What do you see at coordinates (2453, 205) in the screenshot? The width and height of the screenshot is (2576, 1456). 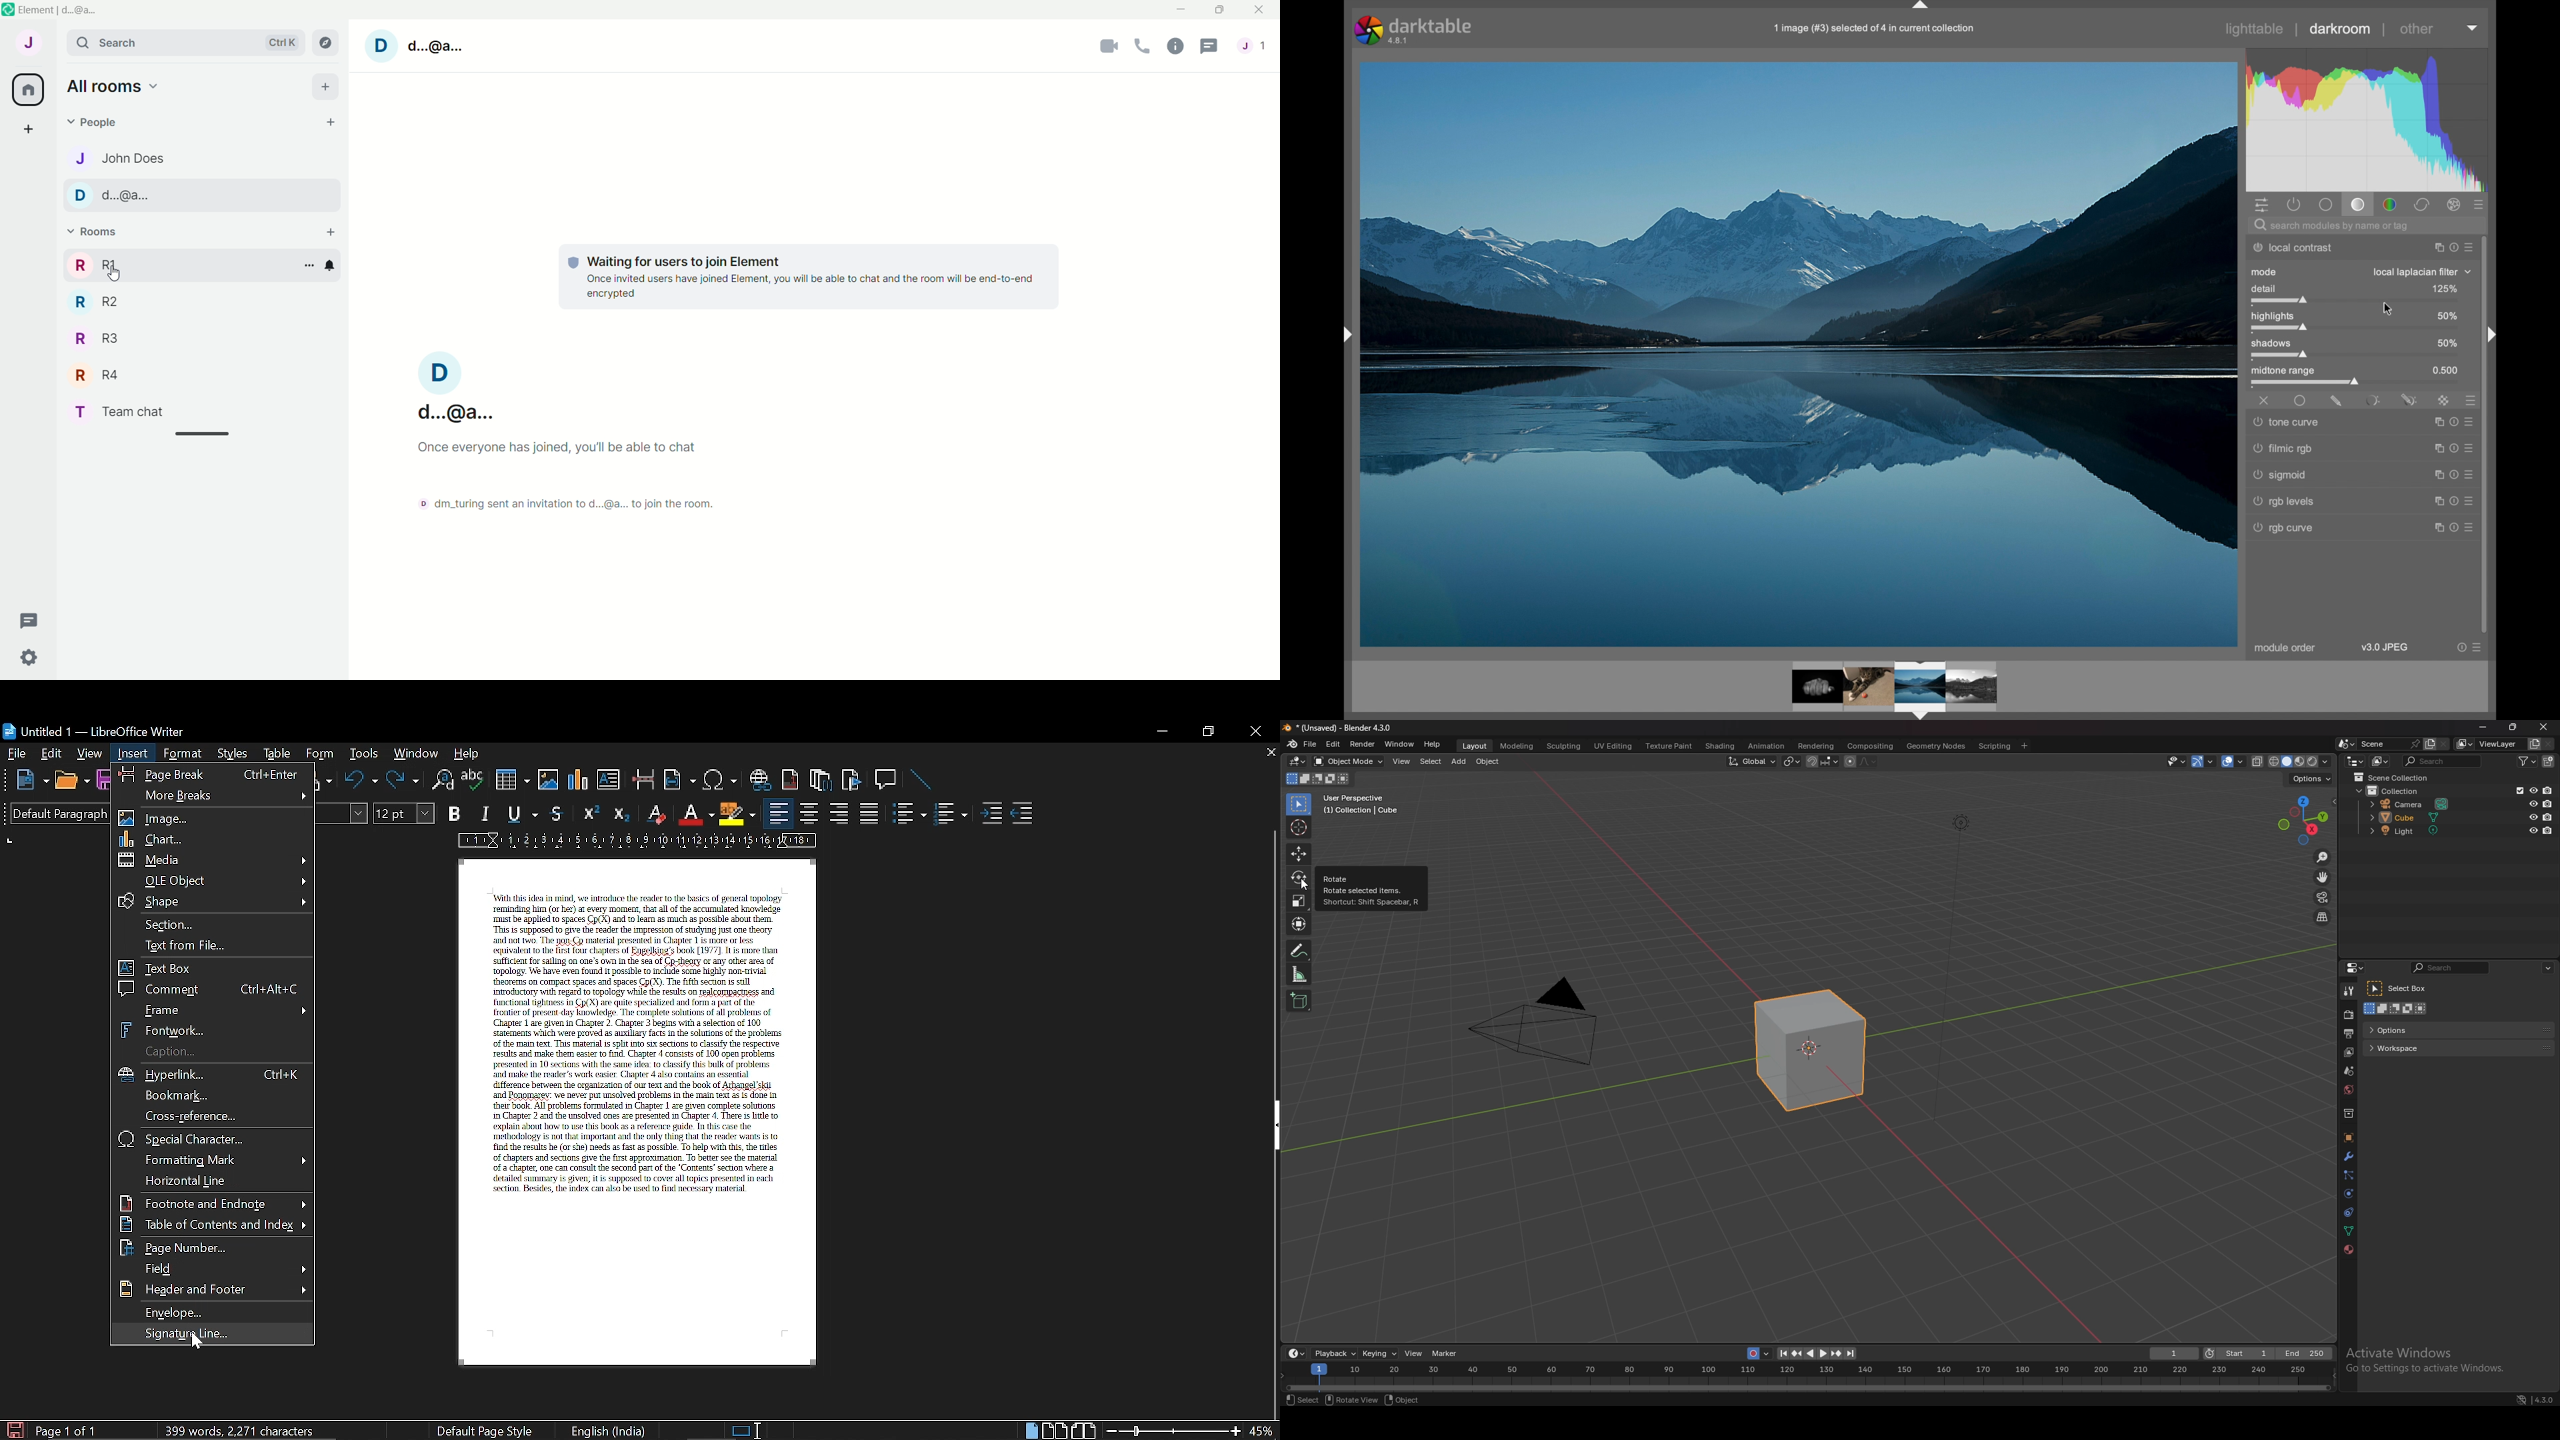 I see `effect` at bounding box center [2453, 205].